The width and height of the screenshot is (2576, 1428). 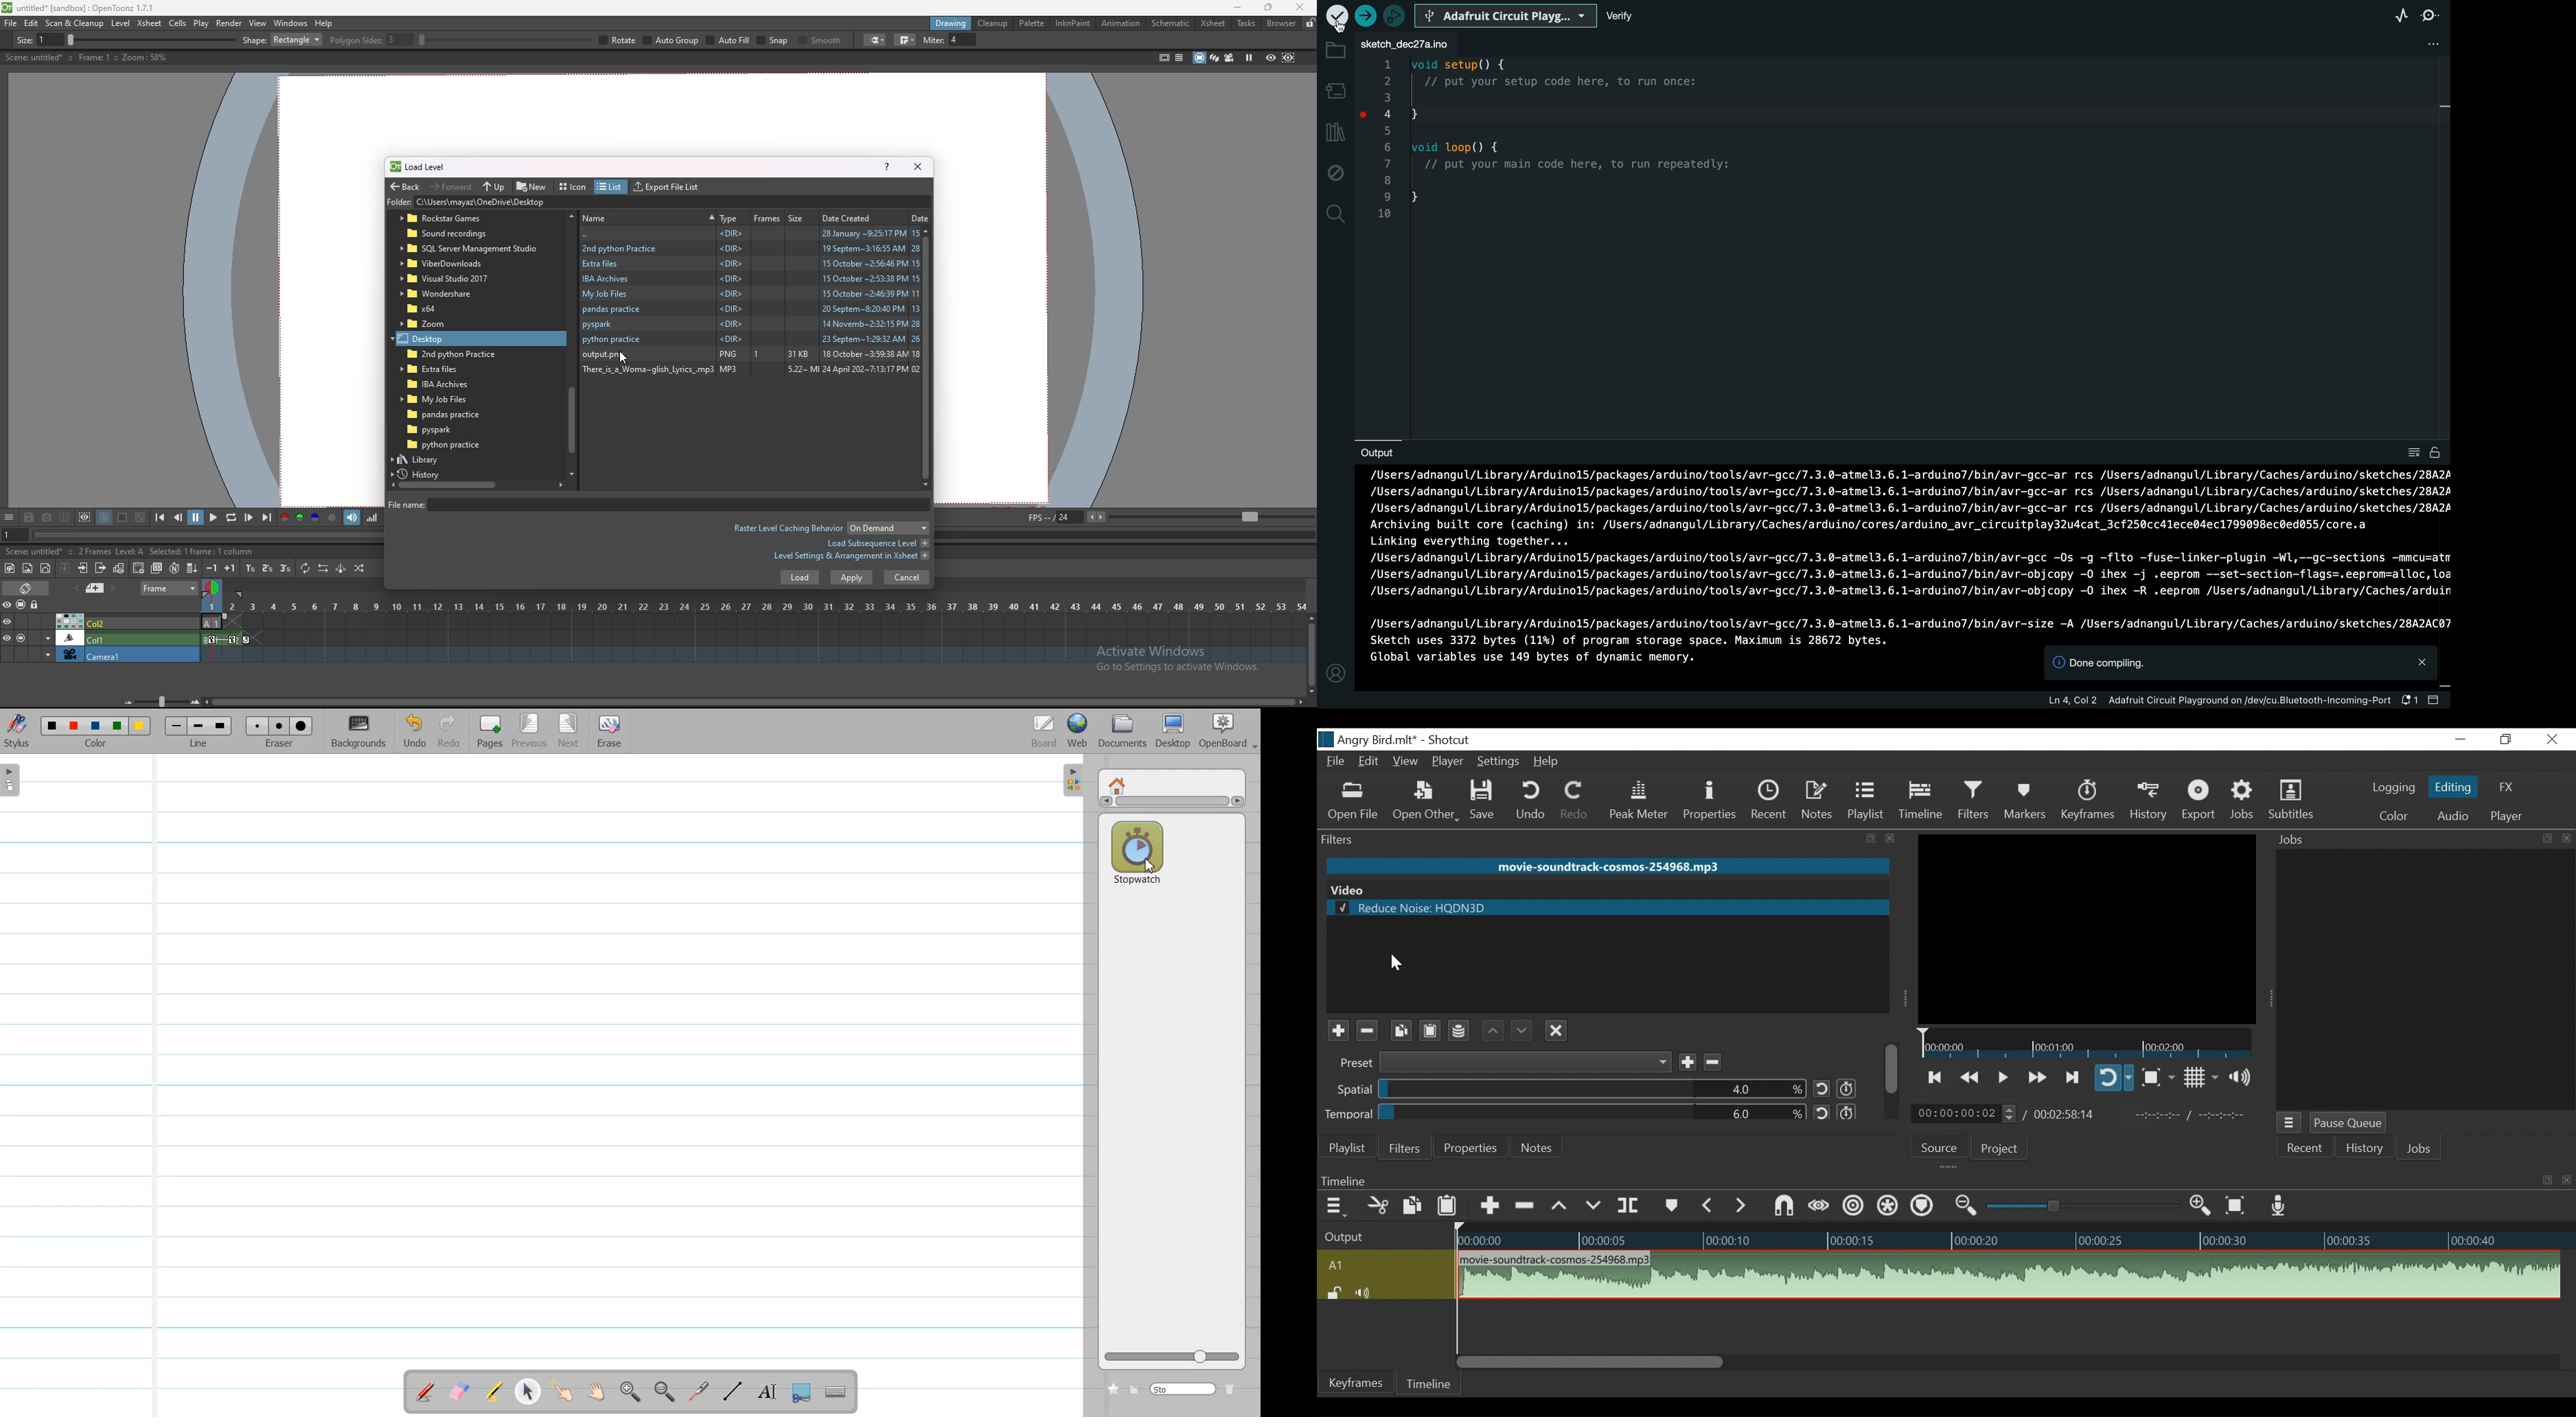 What do you see at coordinates (1865, 800) in the screenshot?
I see `Playlist` at bounding box center [1865, 800].